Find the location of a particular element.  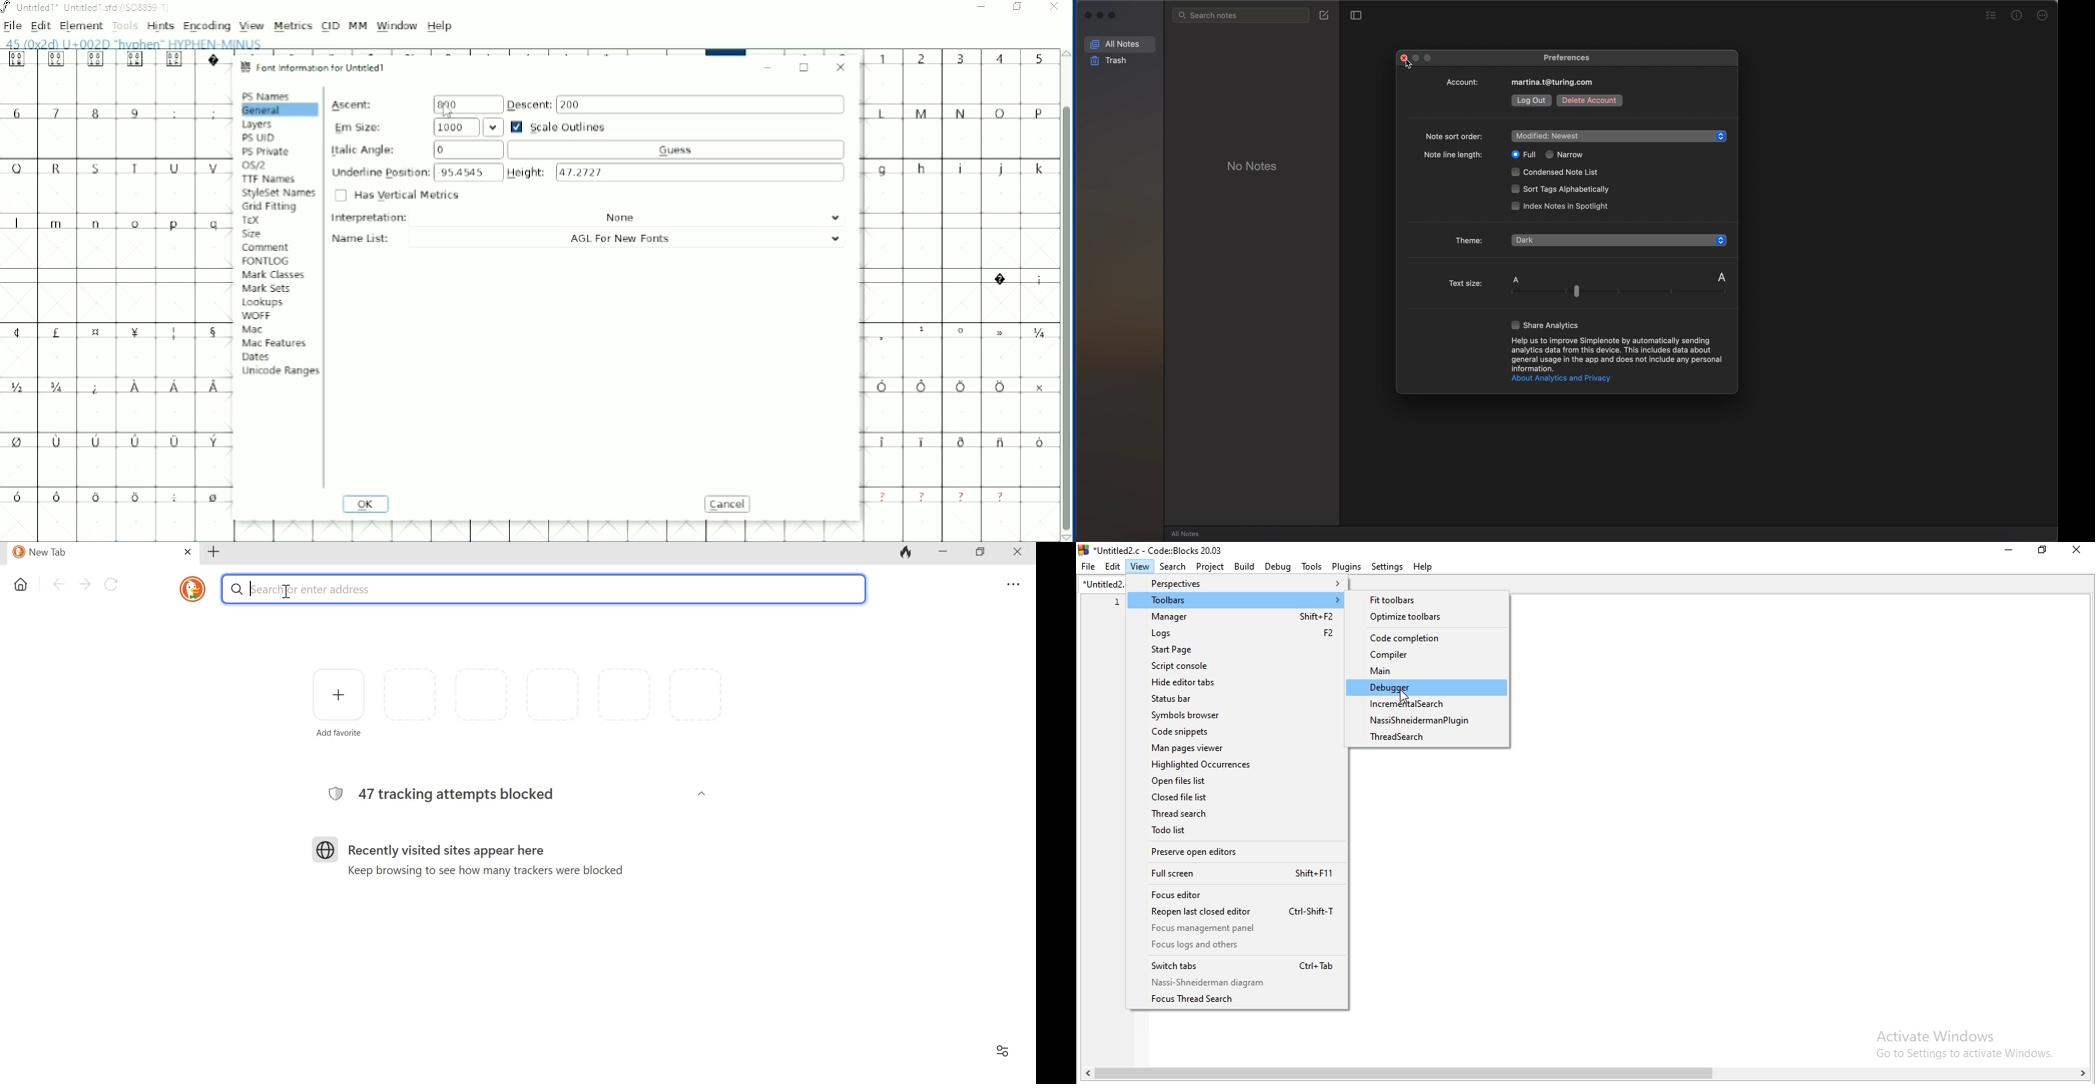

close Simplenote is located at coordinates (1087, 15).